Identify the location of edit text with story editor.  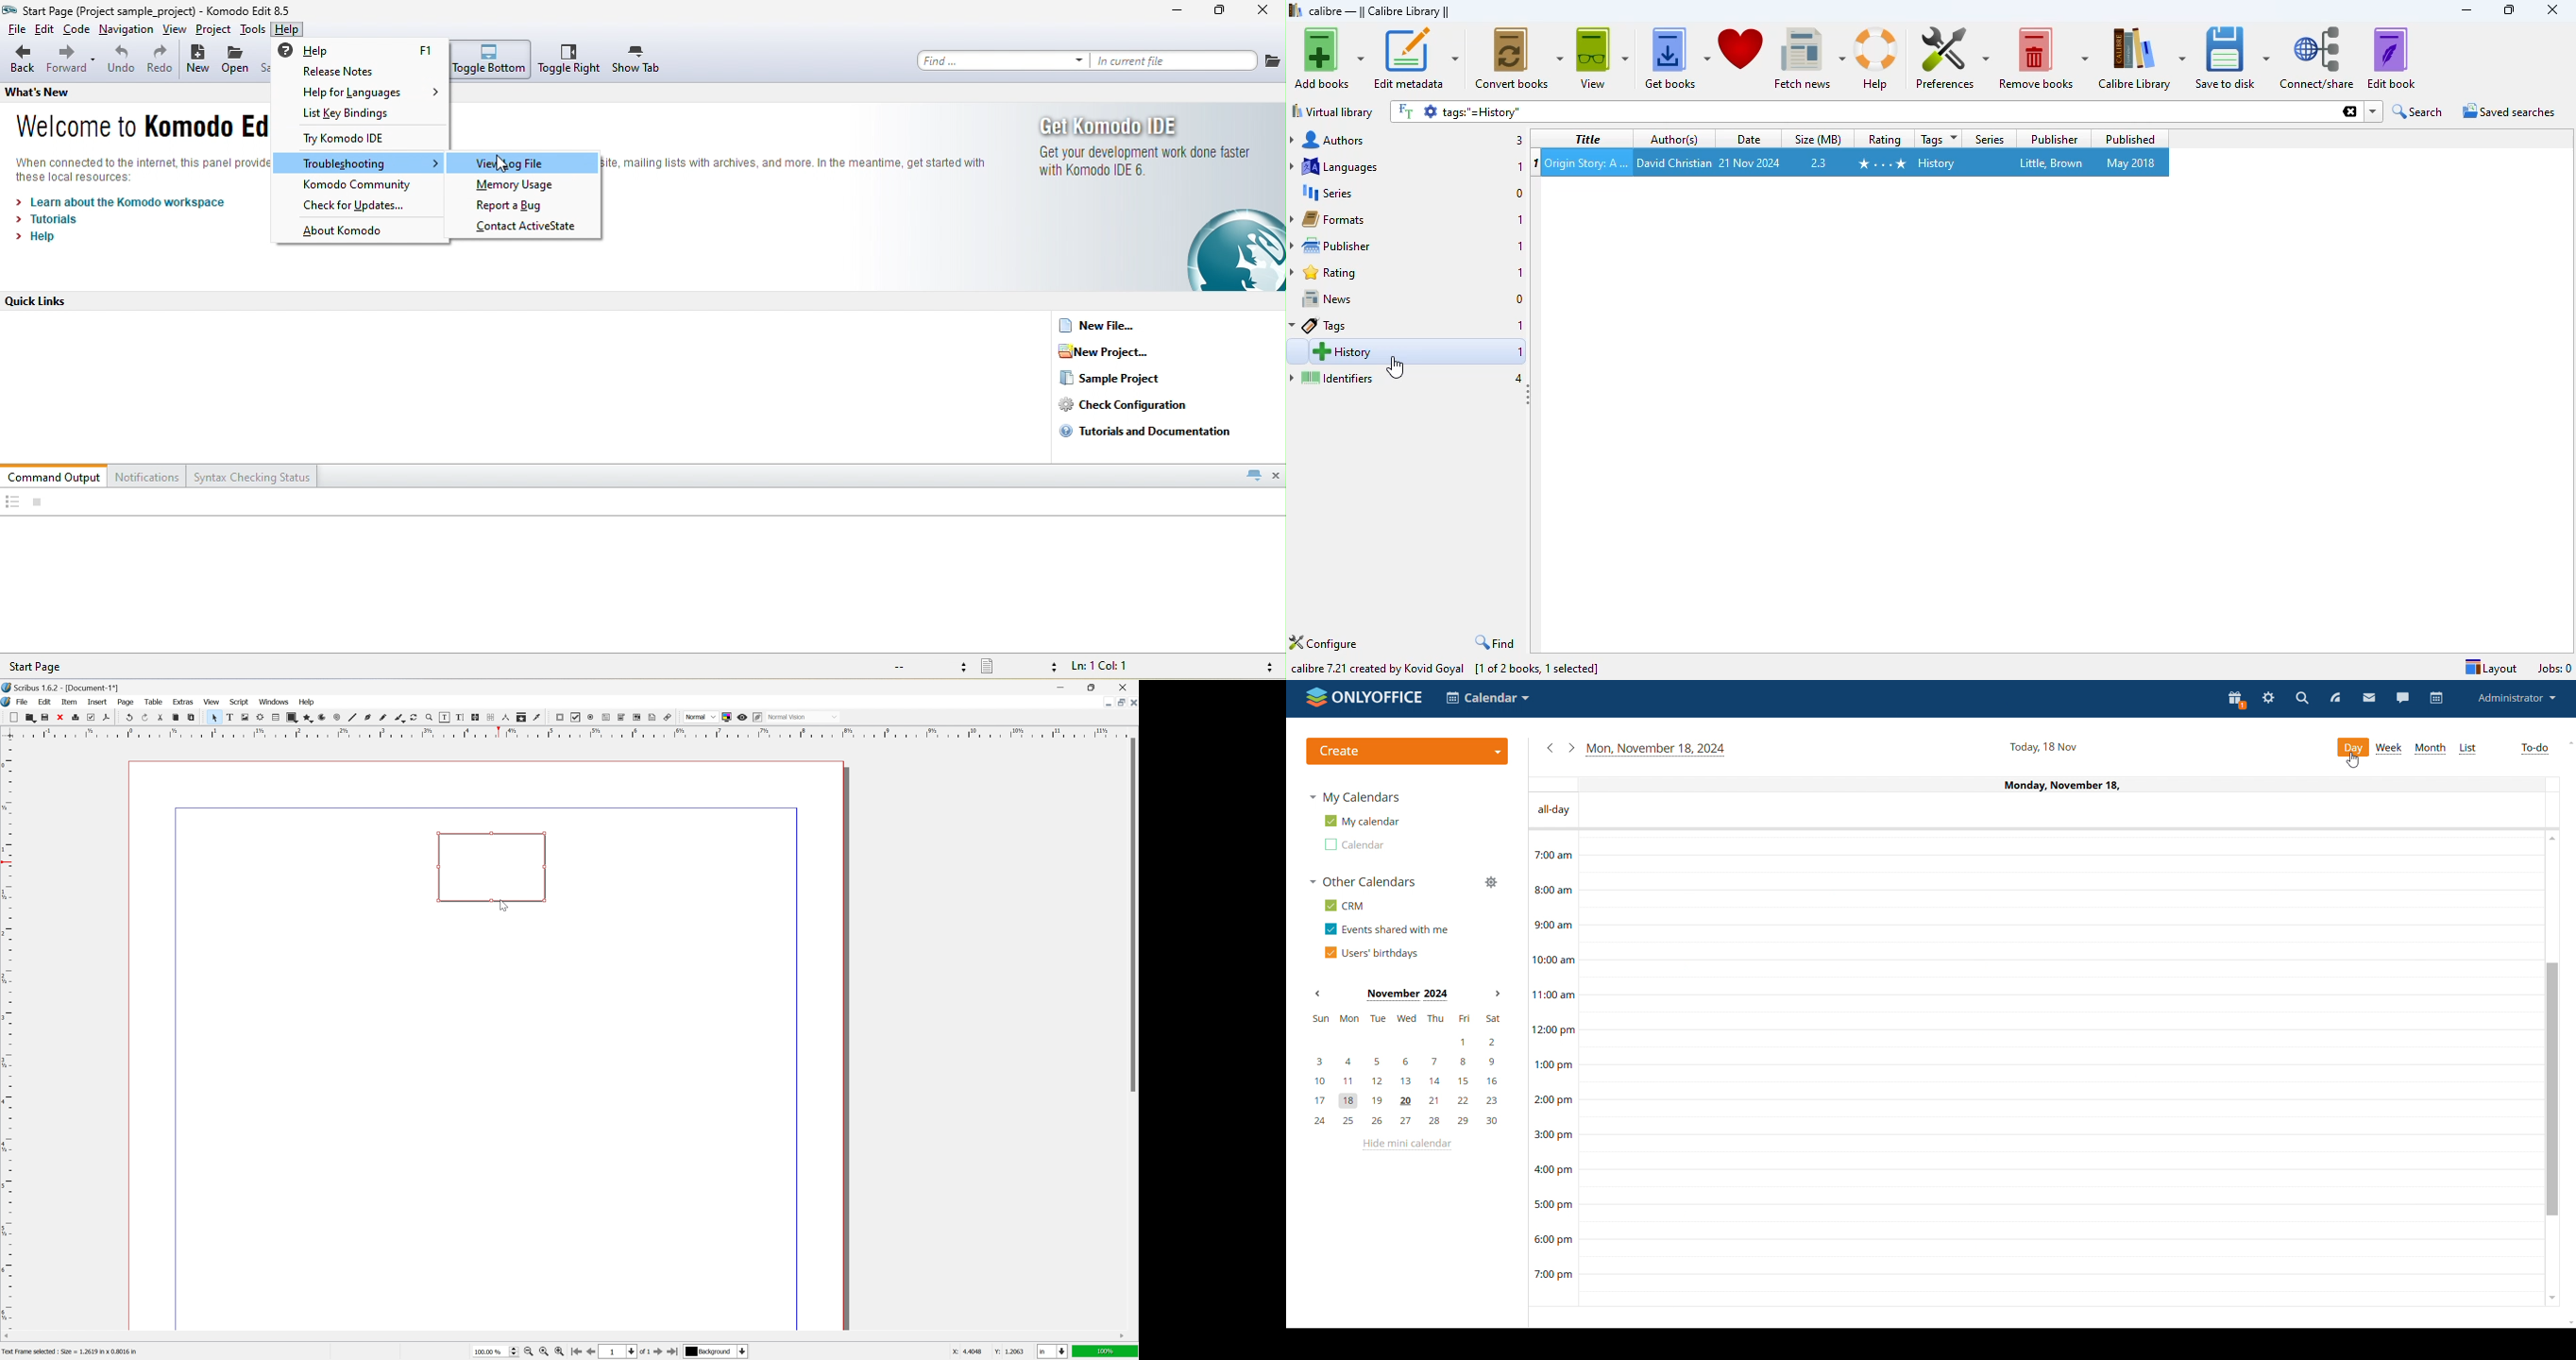
(461, 717).